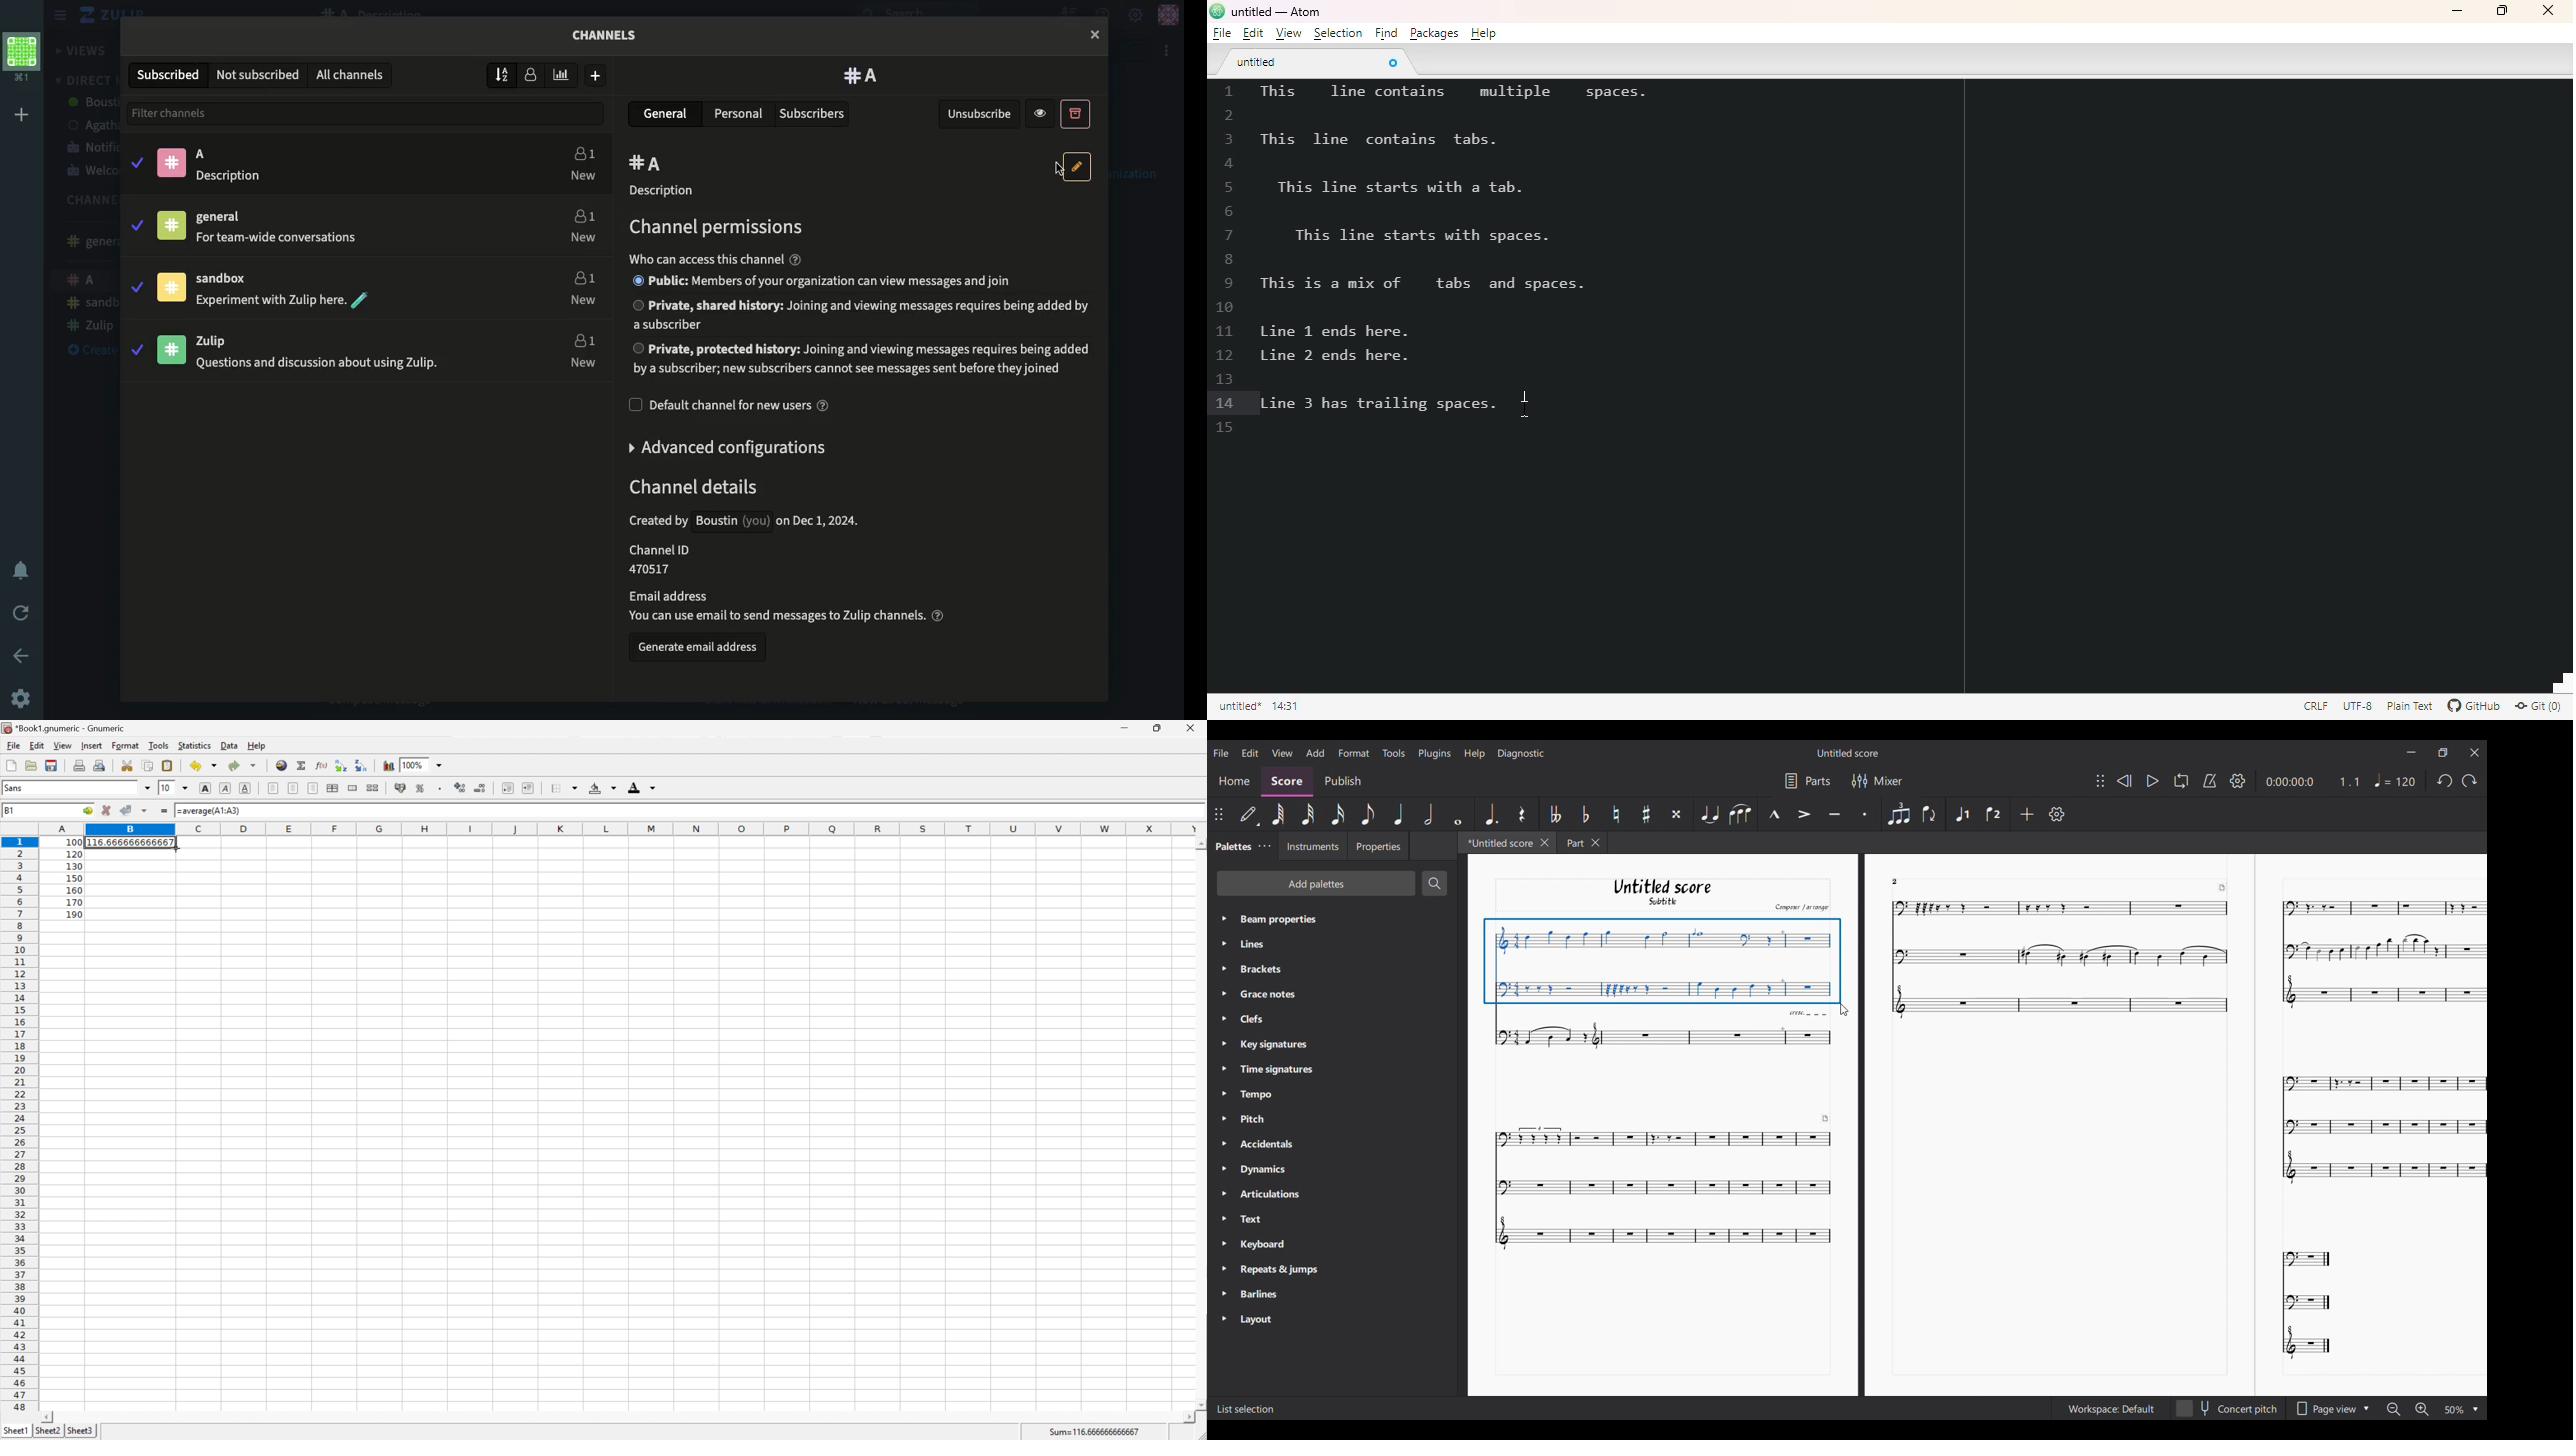 The height and width of the screenshot is (1456, 2576). I want to click on Slur, so click(1740, 814).